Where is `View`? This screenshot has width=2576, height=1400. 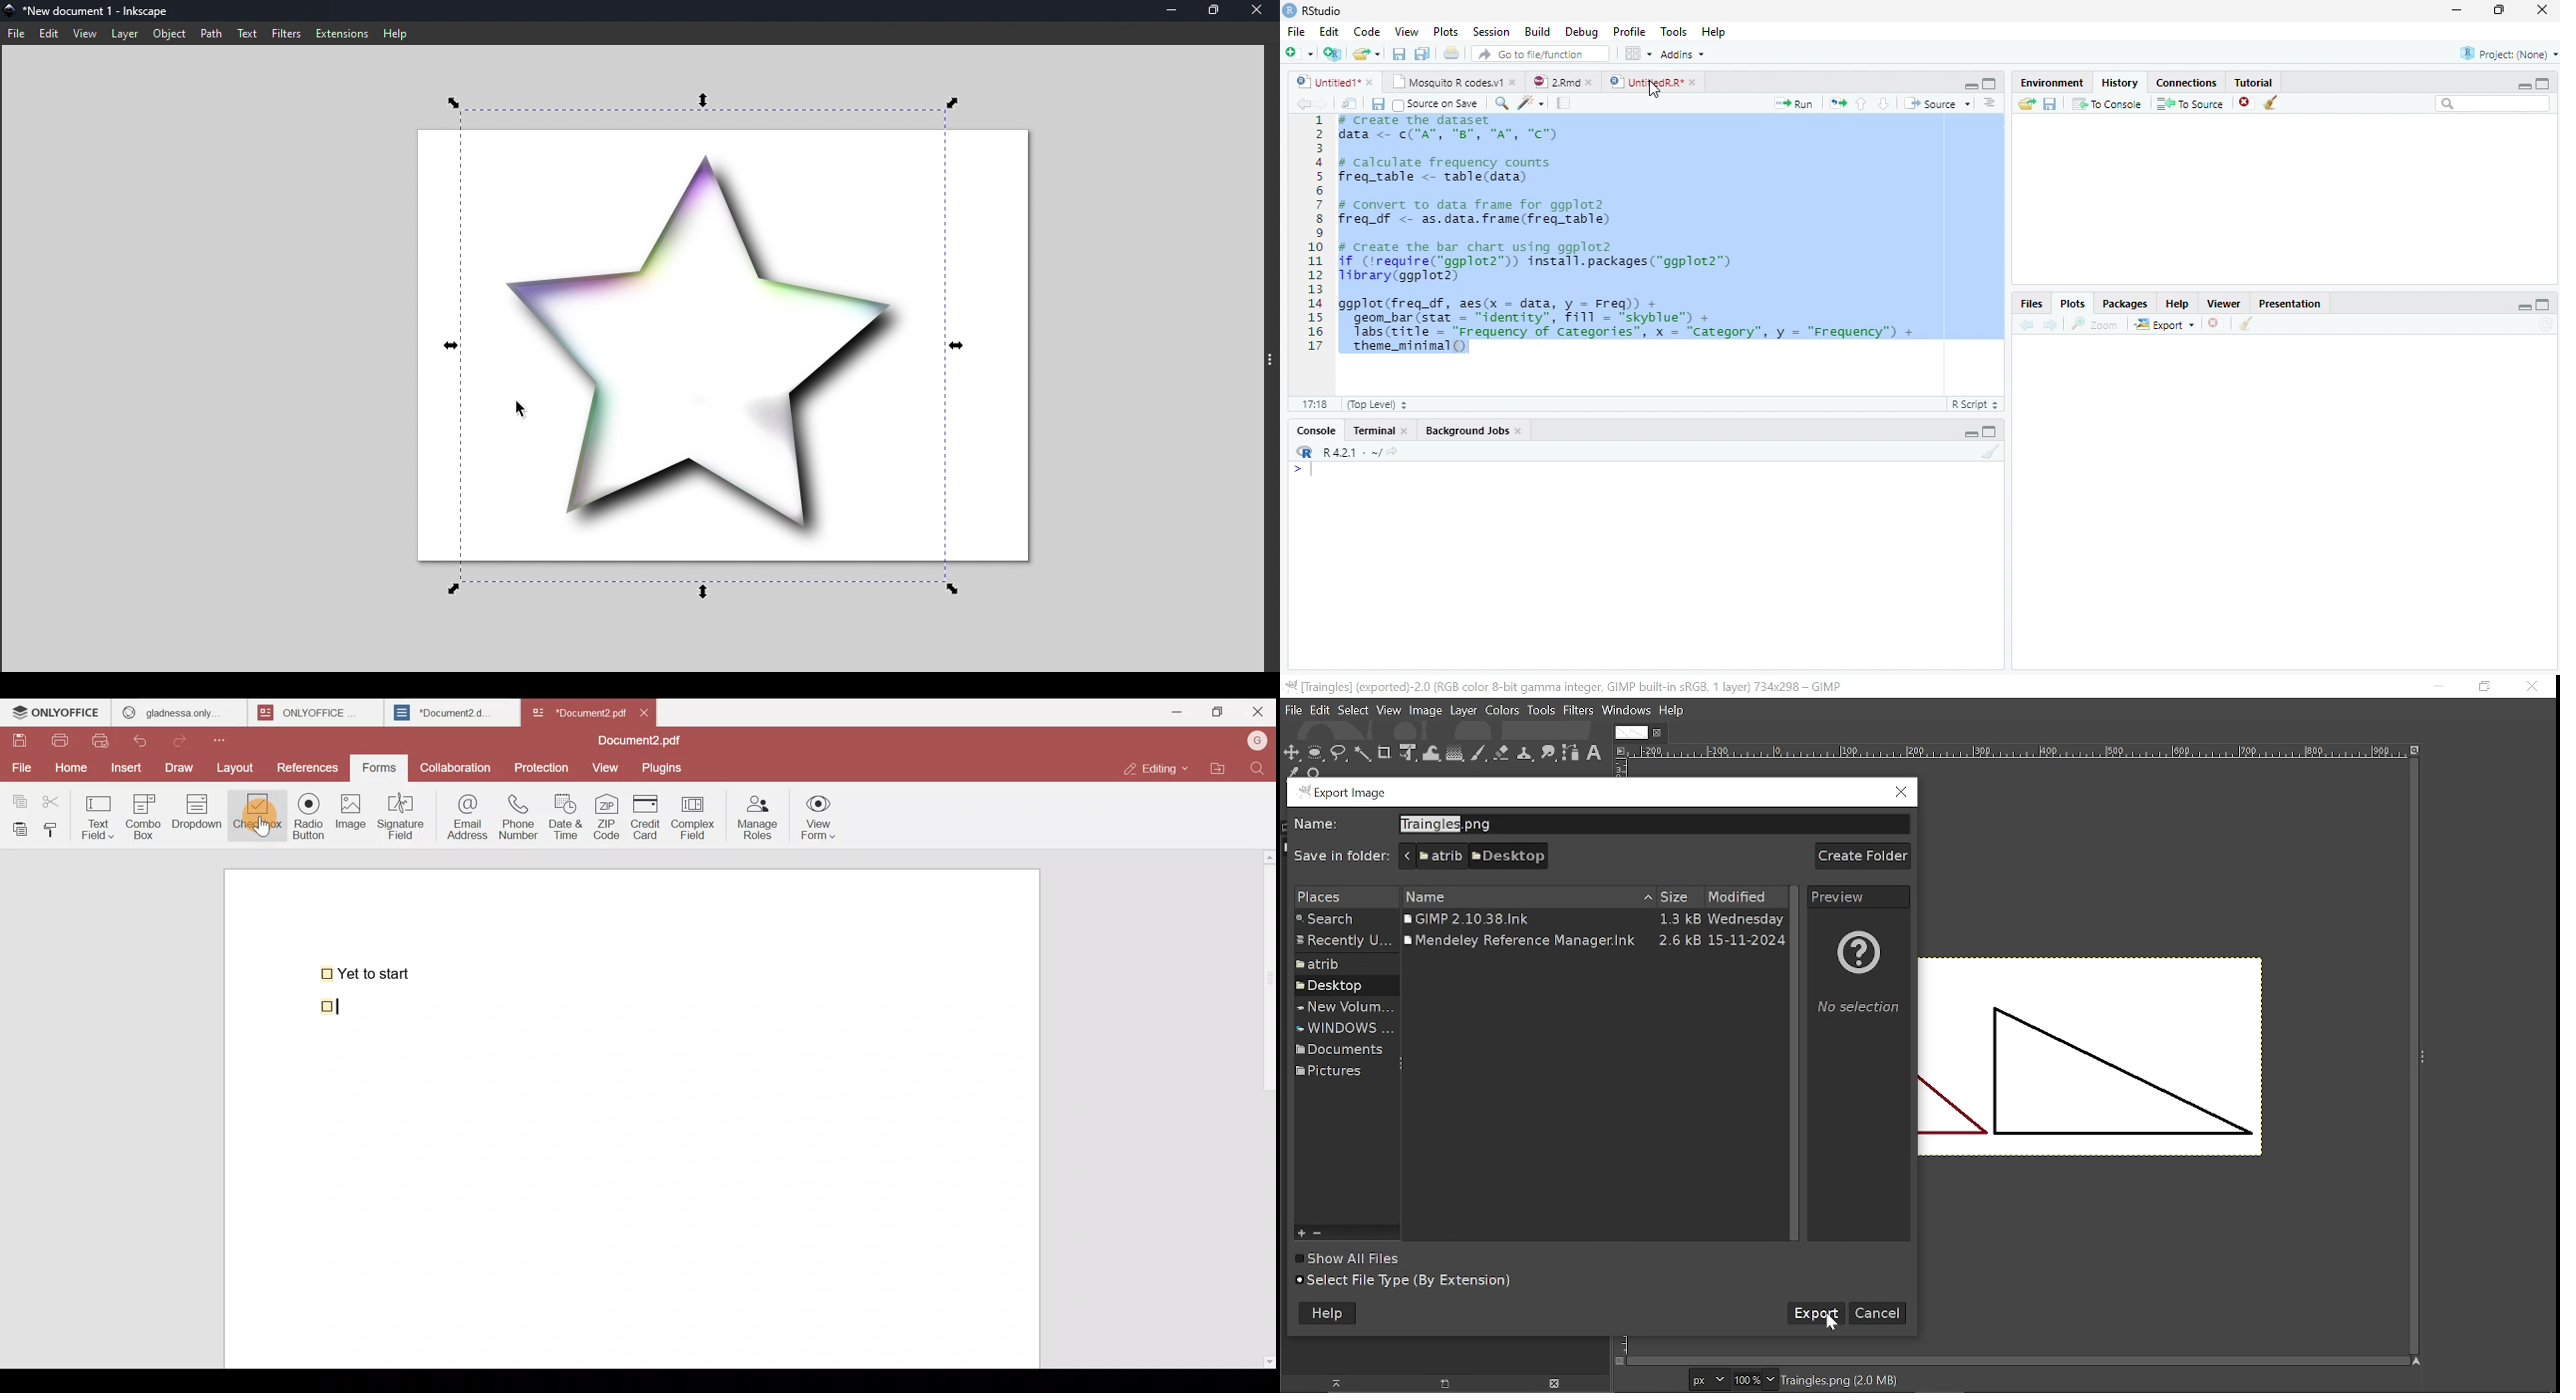 View is located at coordinates (1405, 32).